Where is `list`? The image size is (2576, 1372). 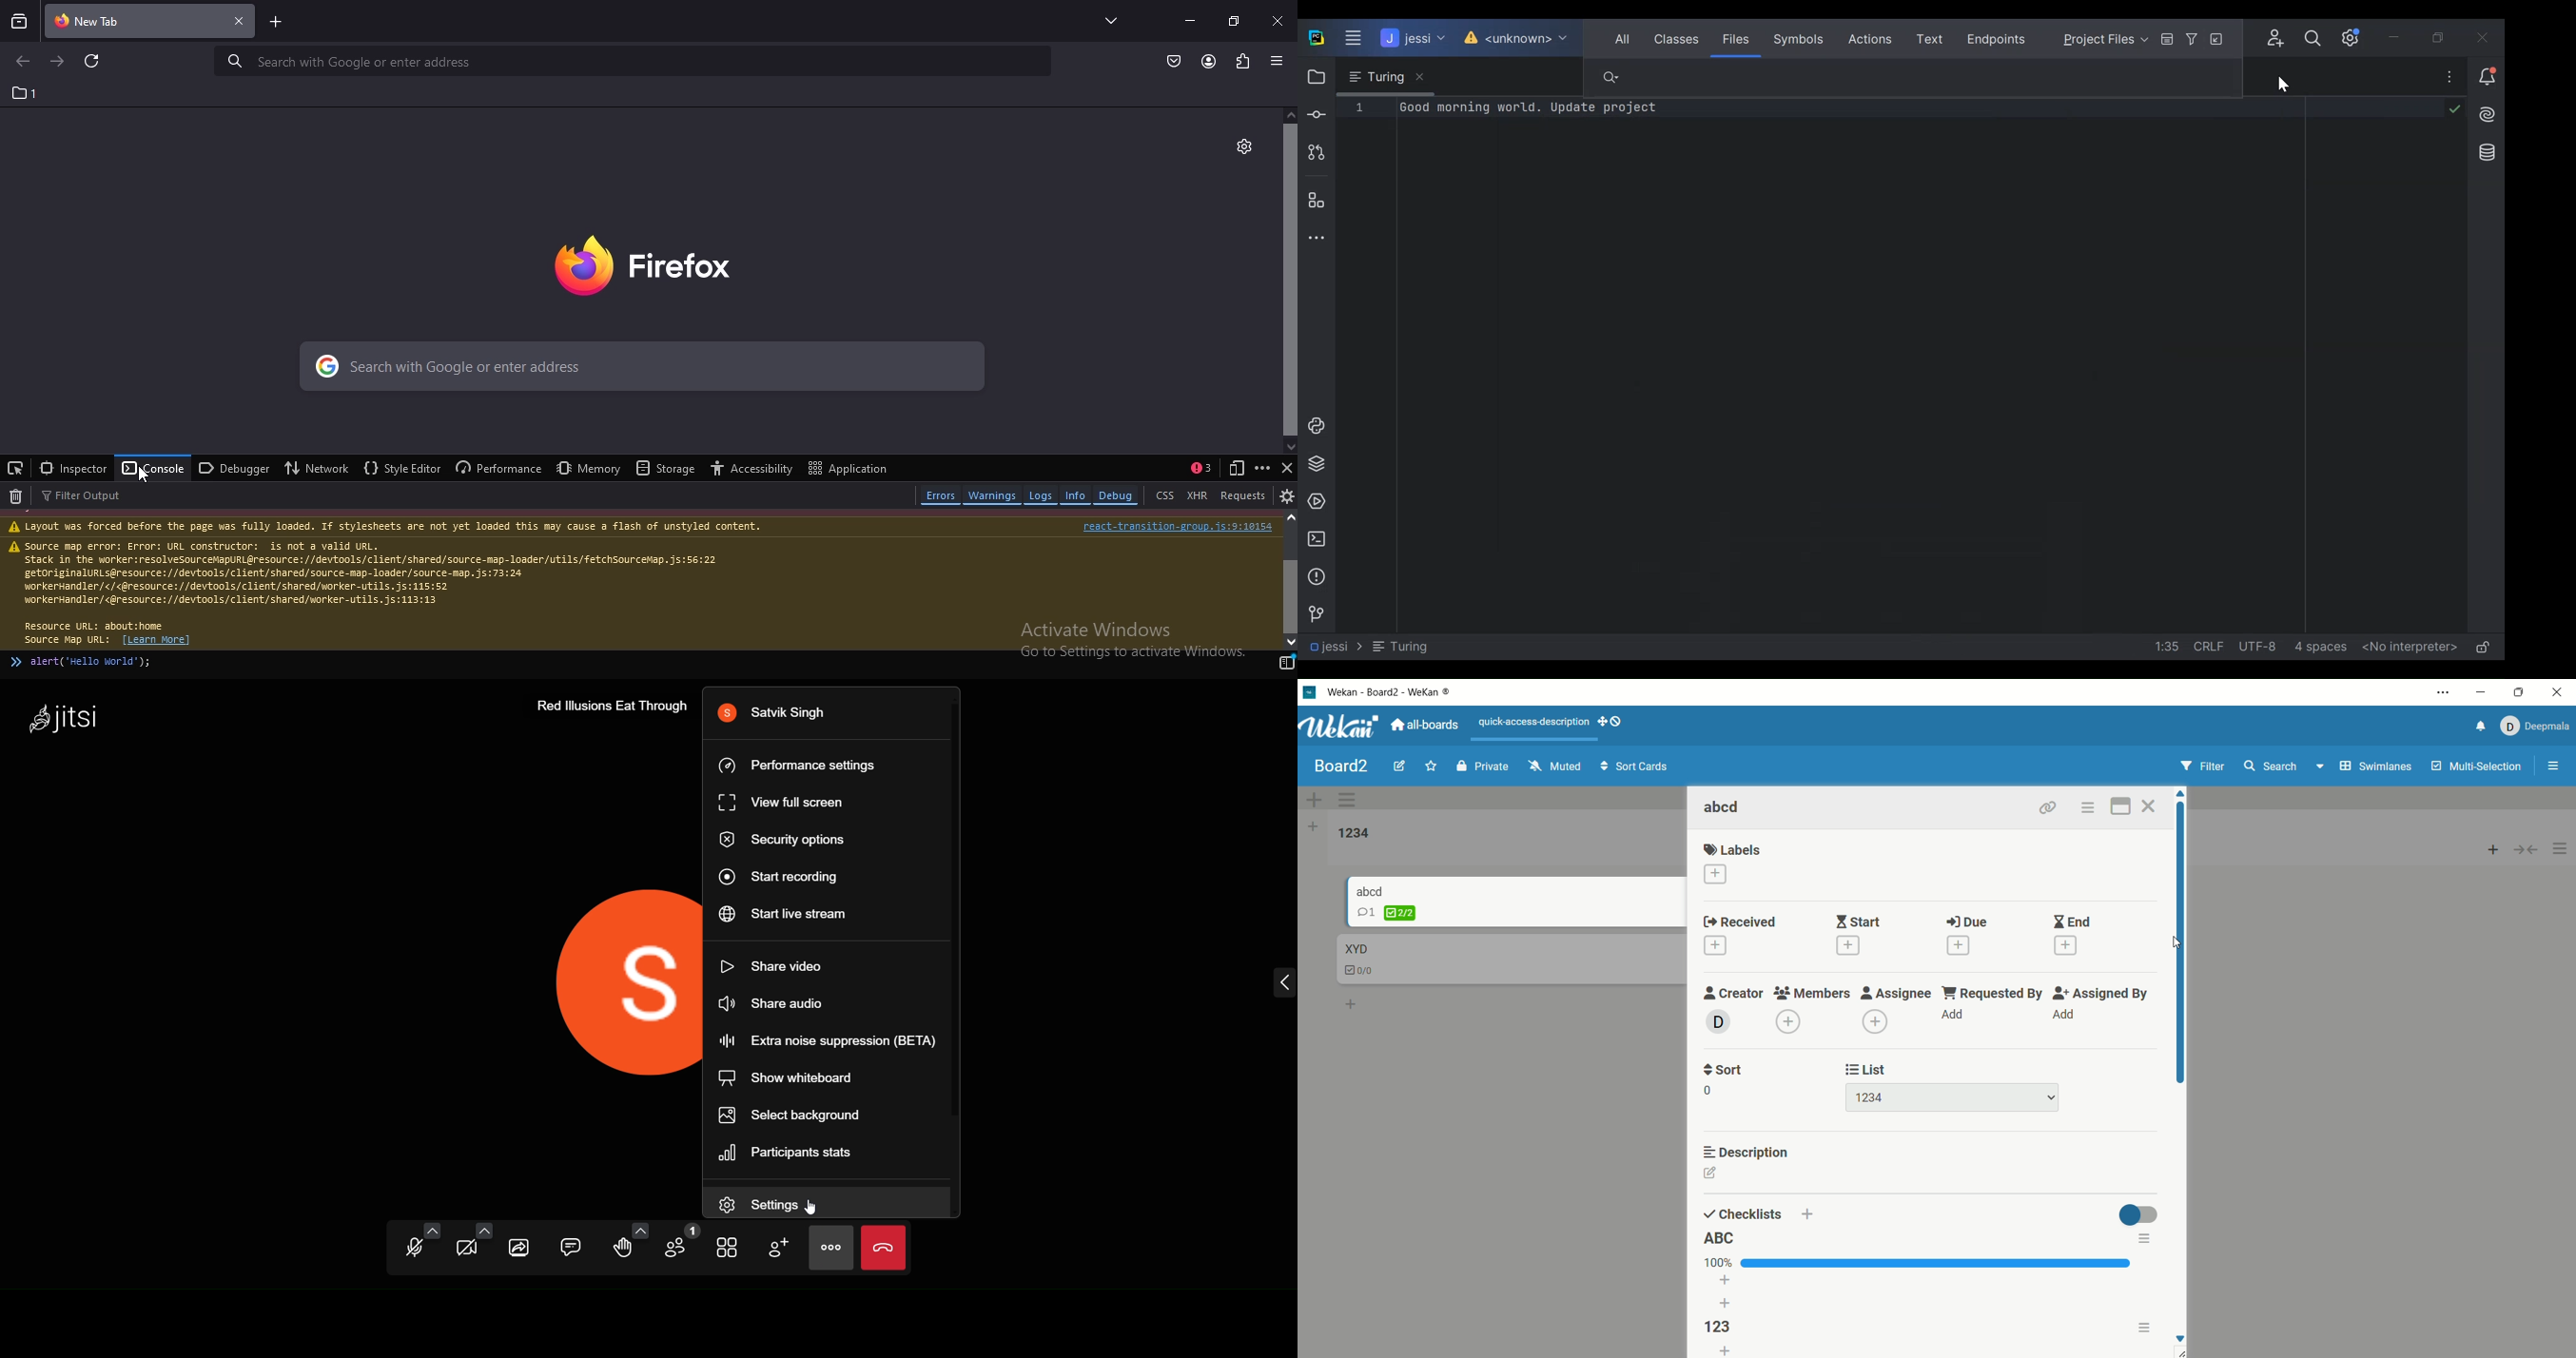
list is located at coordinates (1954, 1098).